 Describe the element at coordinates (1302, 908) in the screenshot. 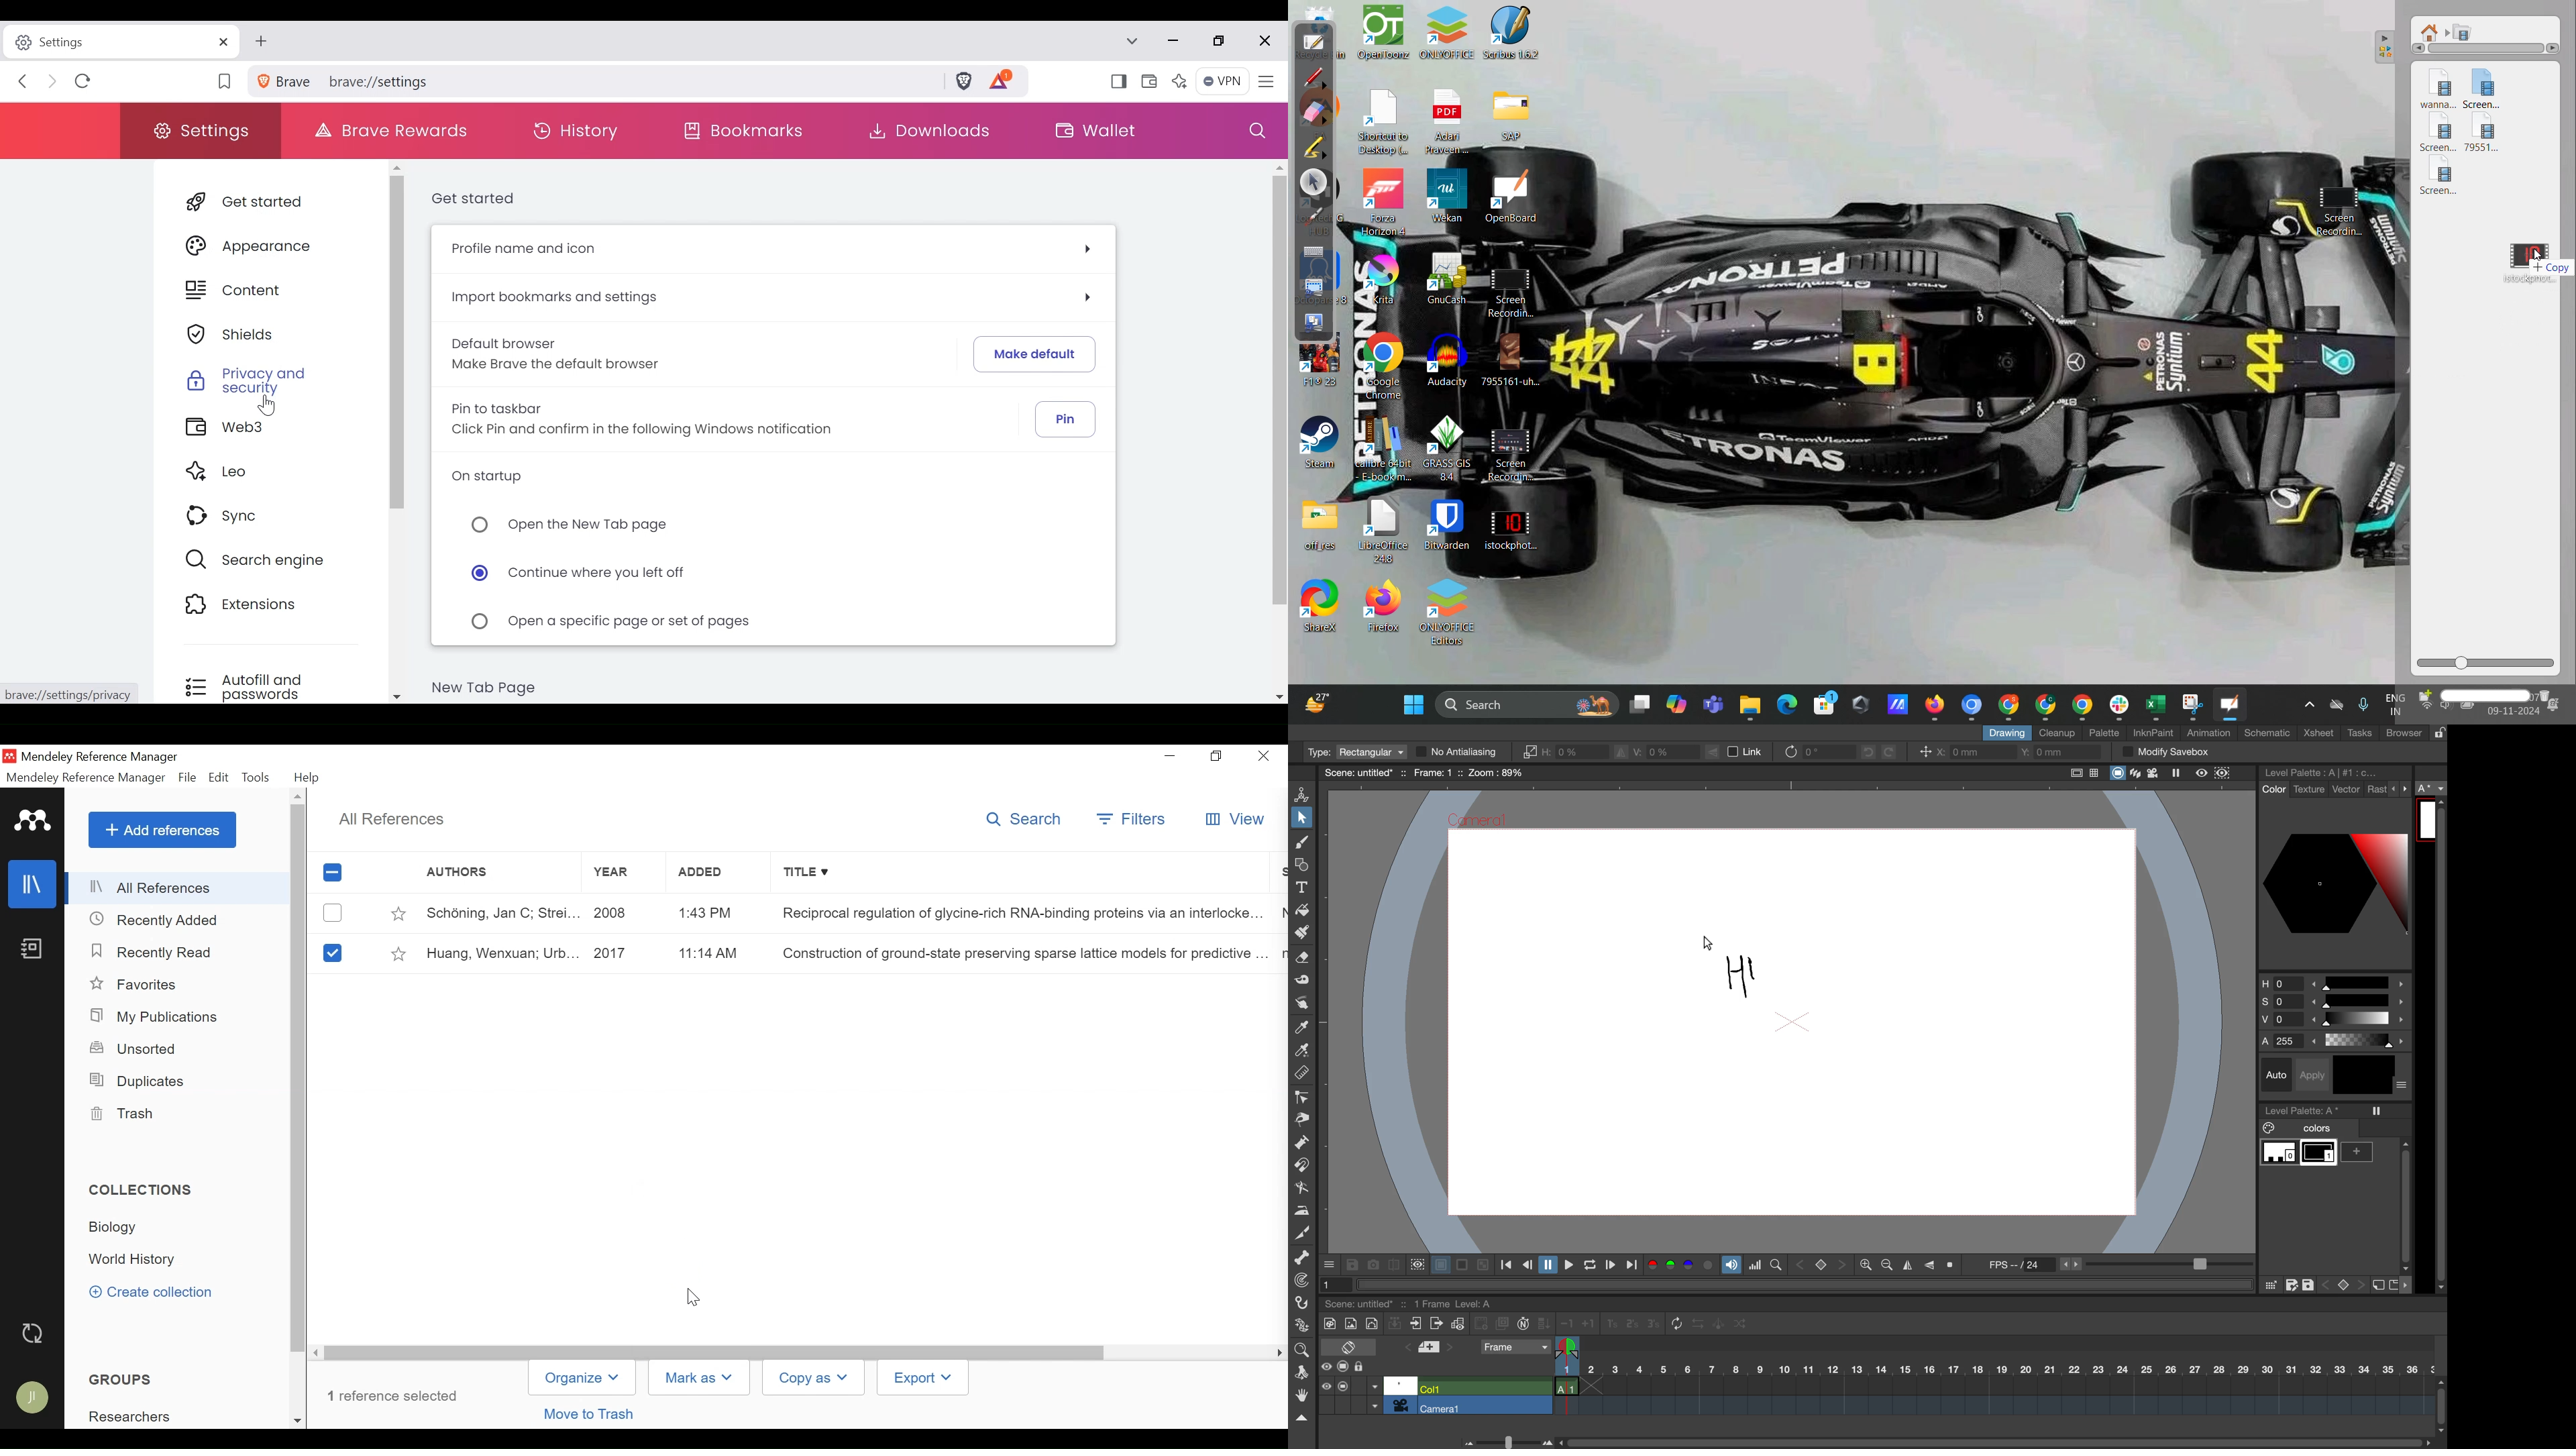

I see `fill tool` at that location.